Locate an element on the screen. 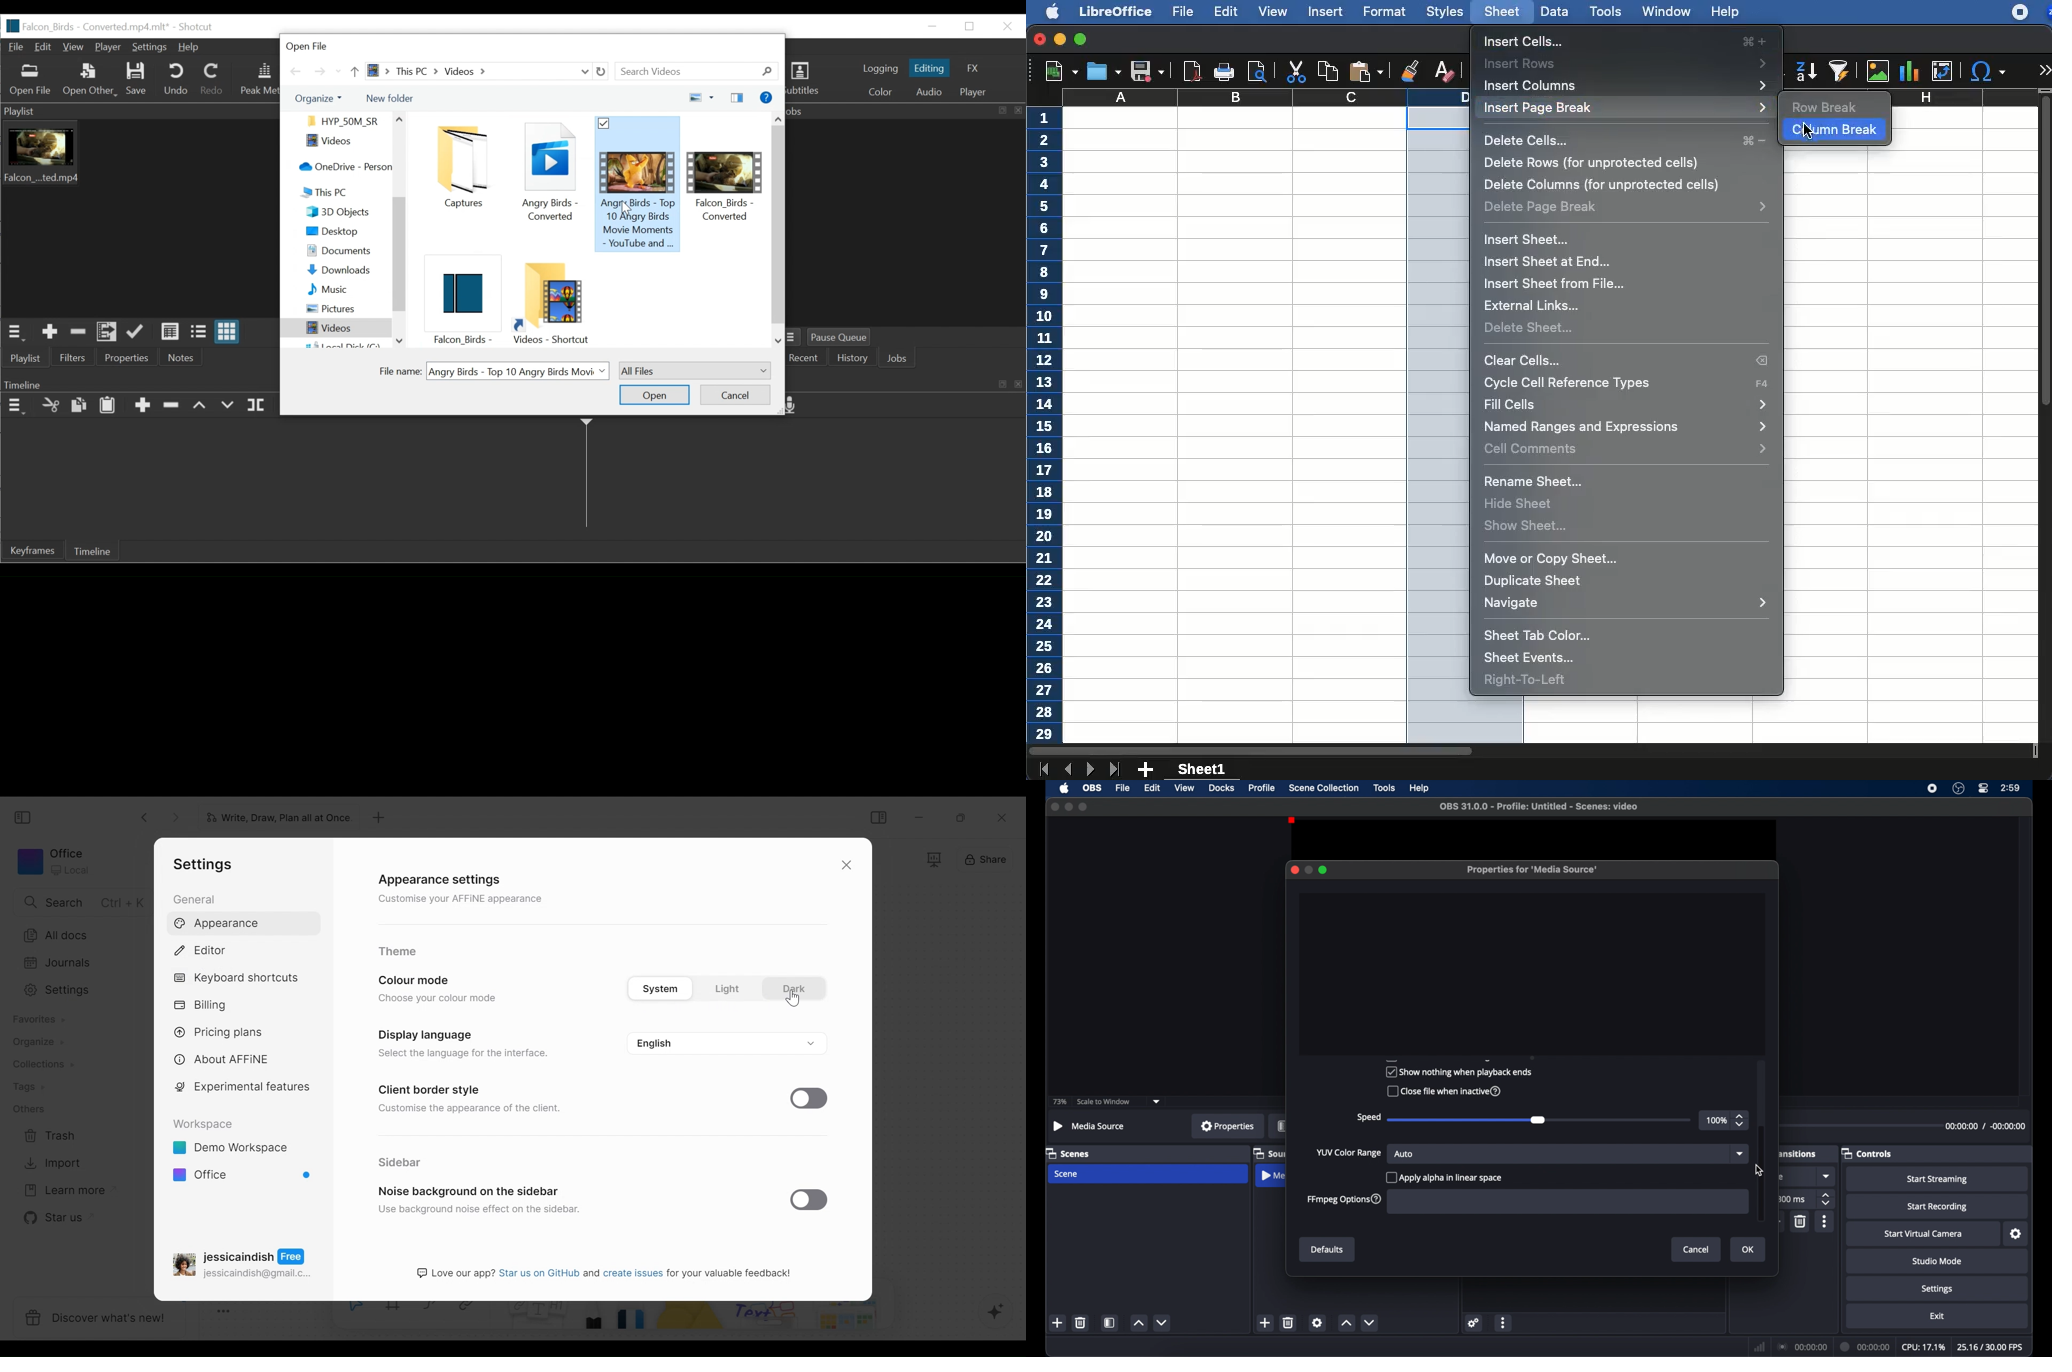 This screenshot has height=1372, width=2072. clone formatting is located at coordinates (1409, 70).